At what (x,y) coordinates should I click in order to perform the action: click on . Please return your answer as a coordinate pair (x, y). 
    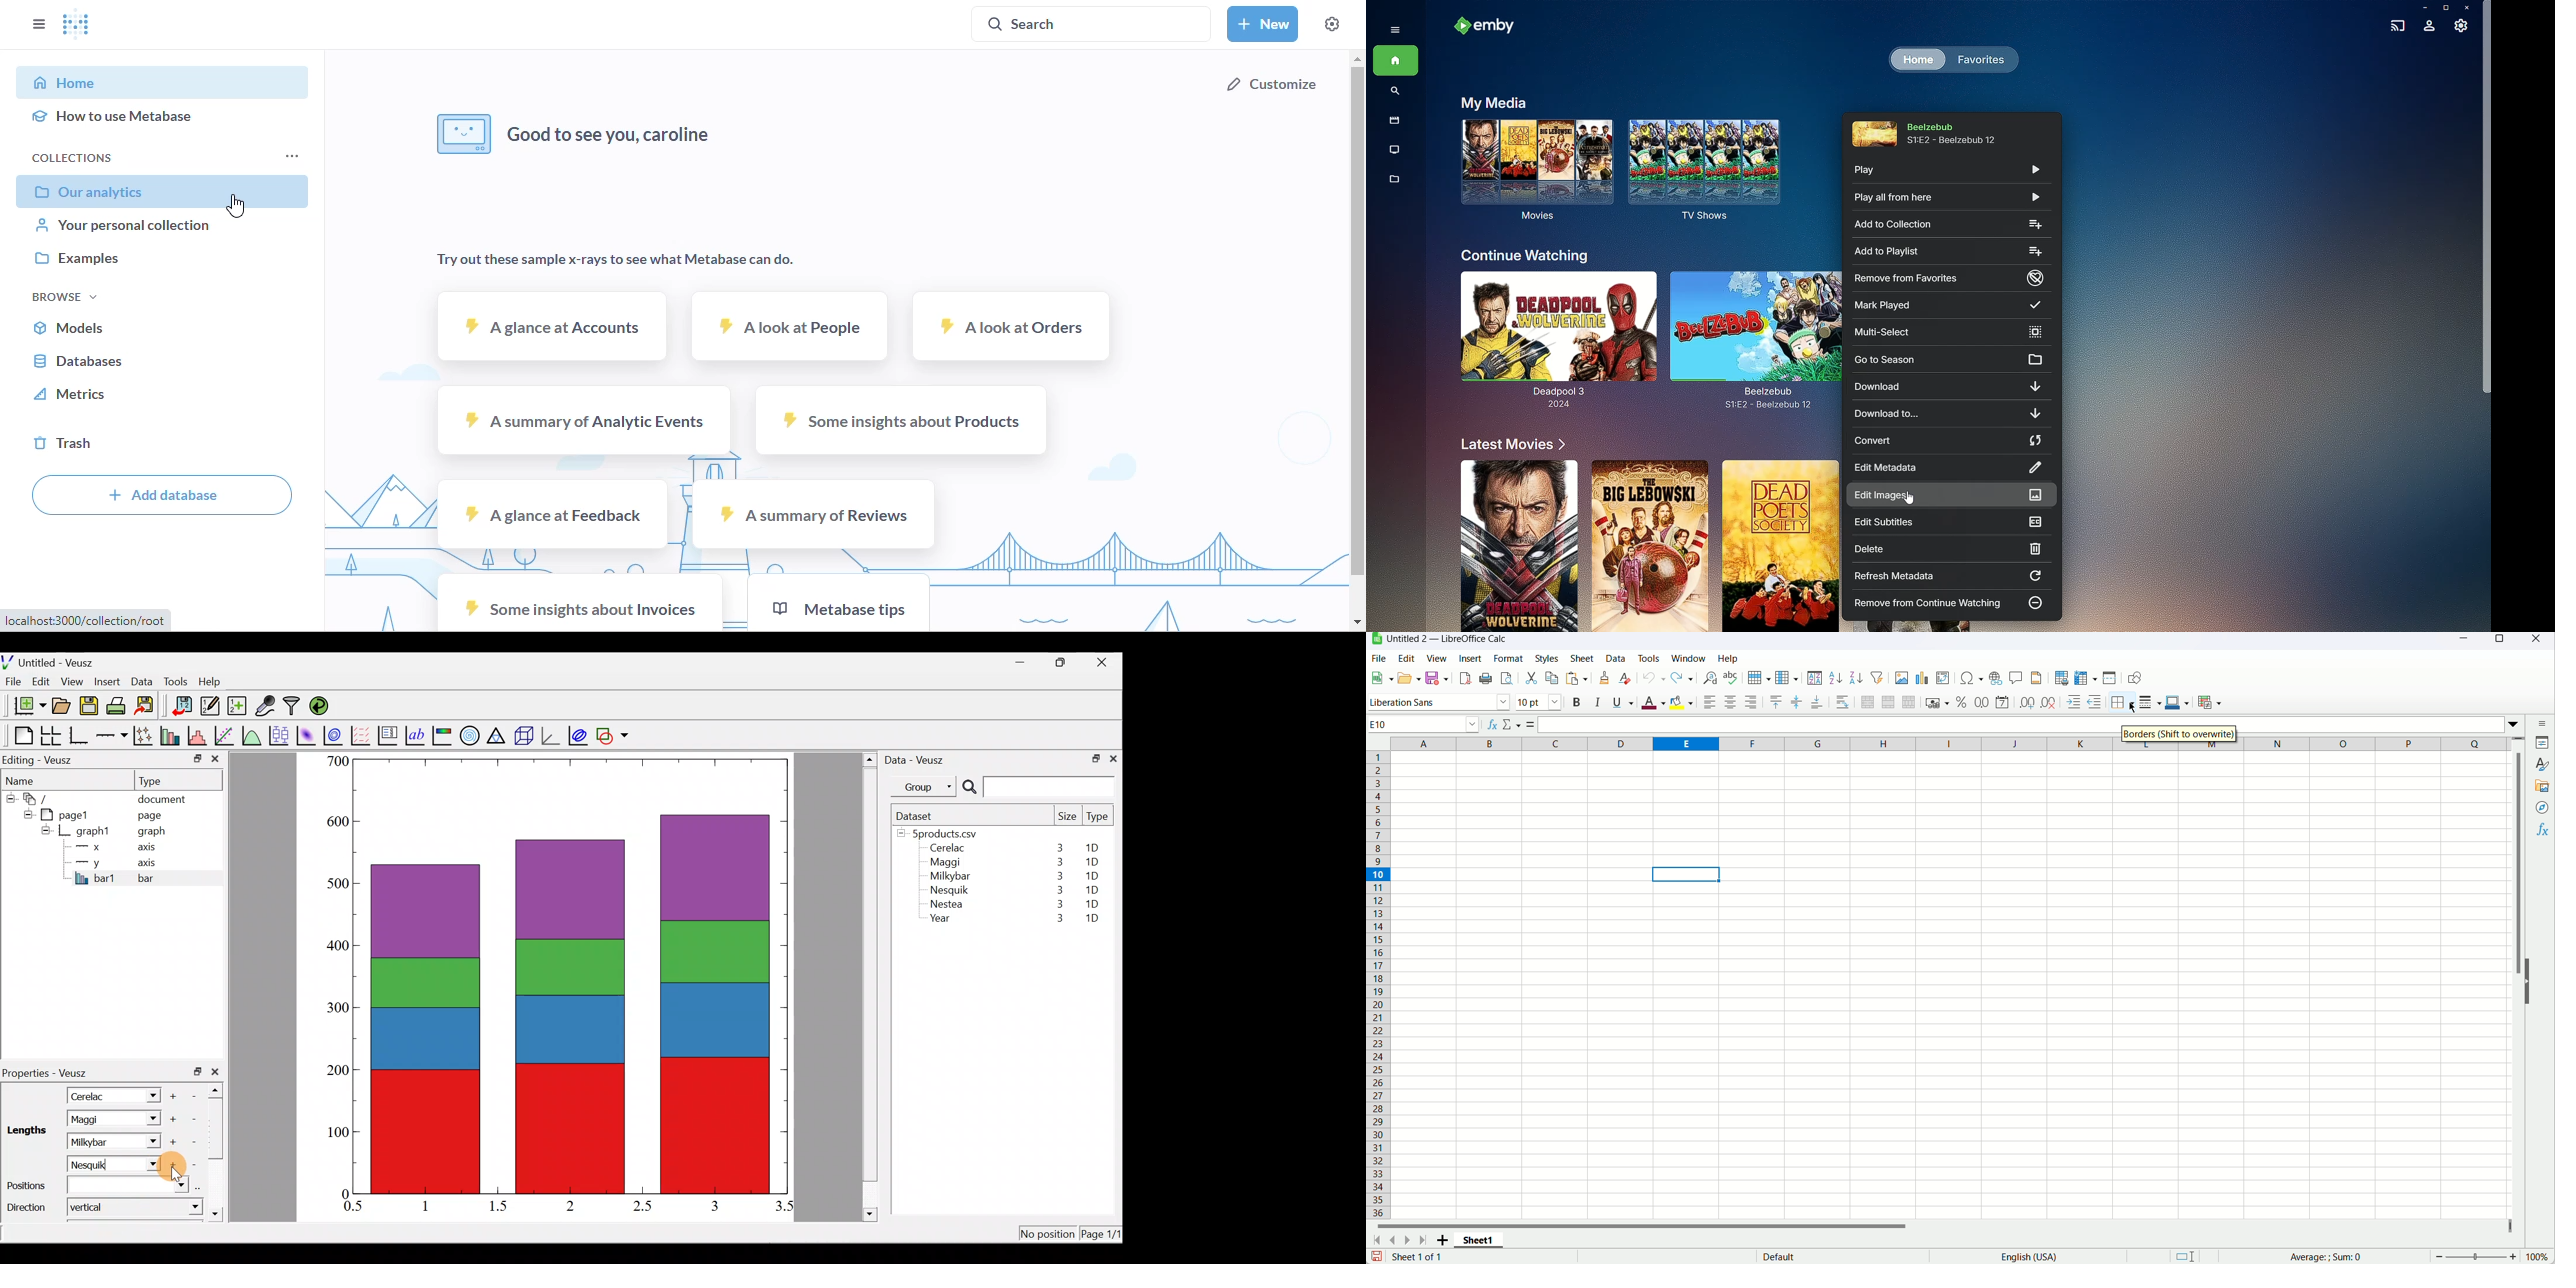
    Looking at the image, I should click on (1647, 545).